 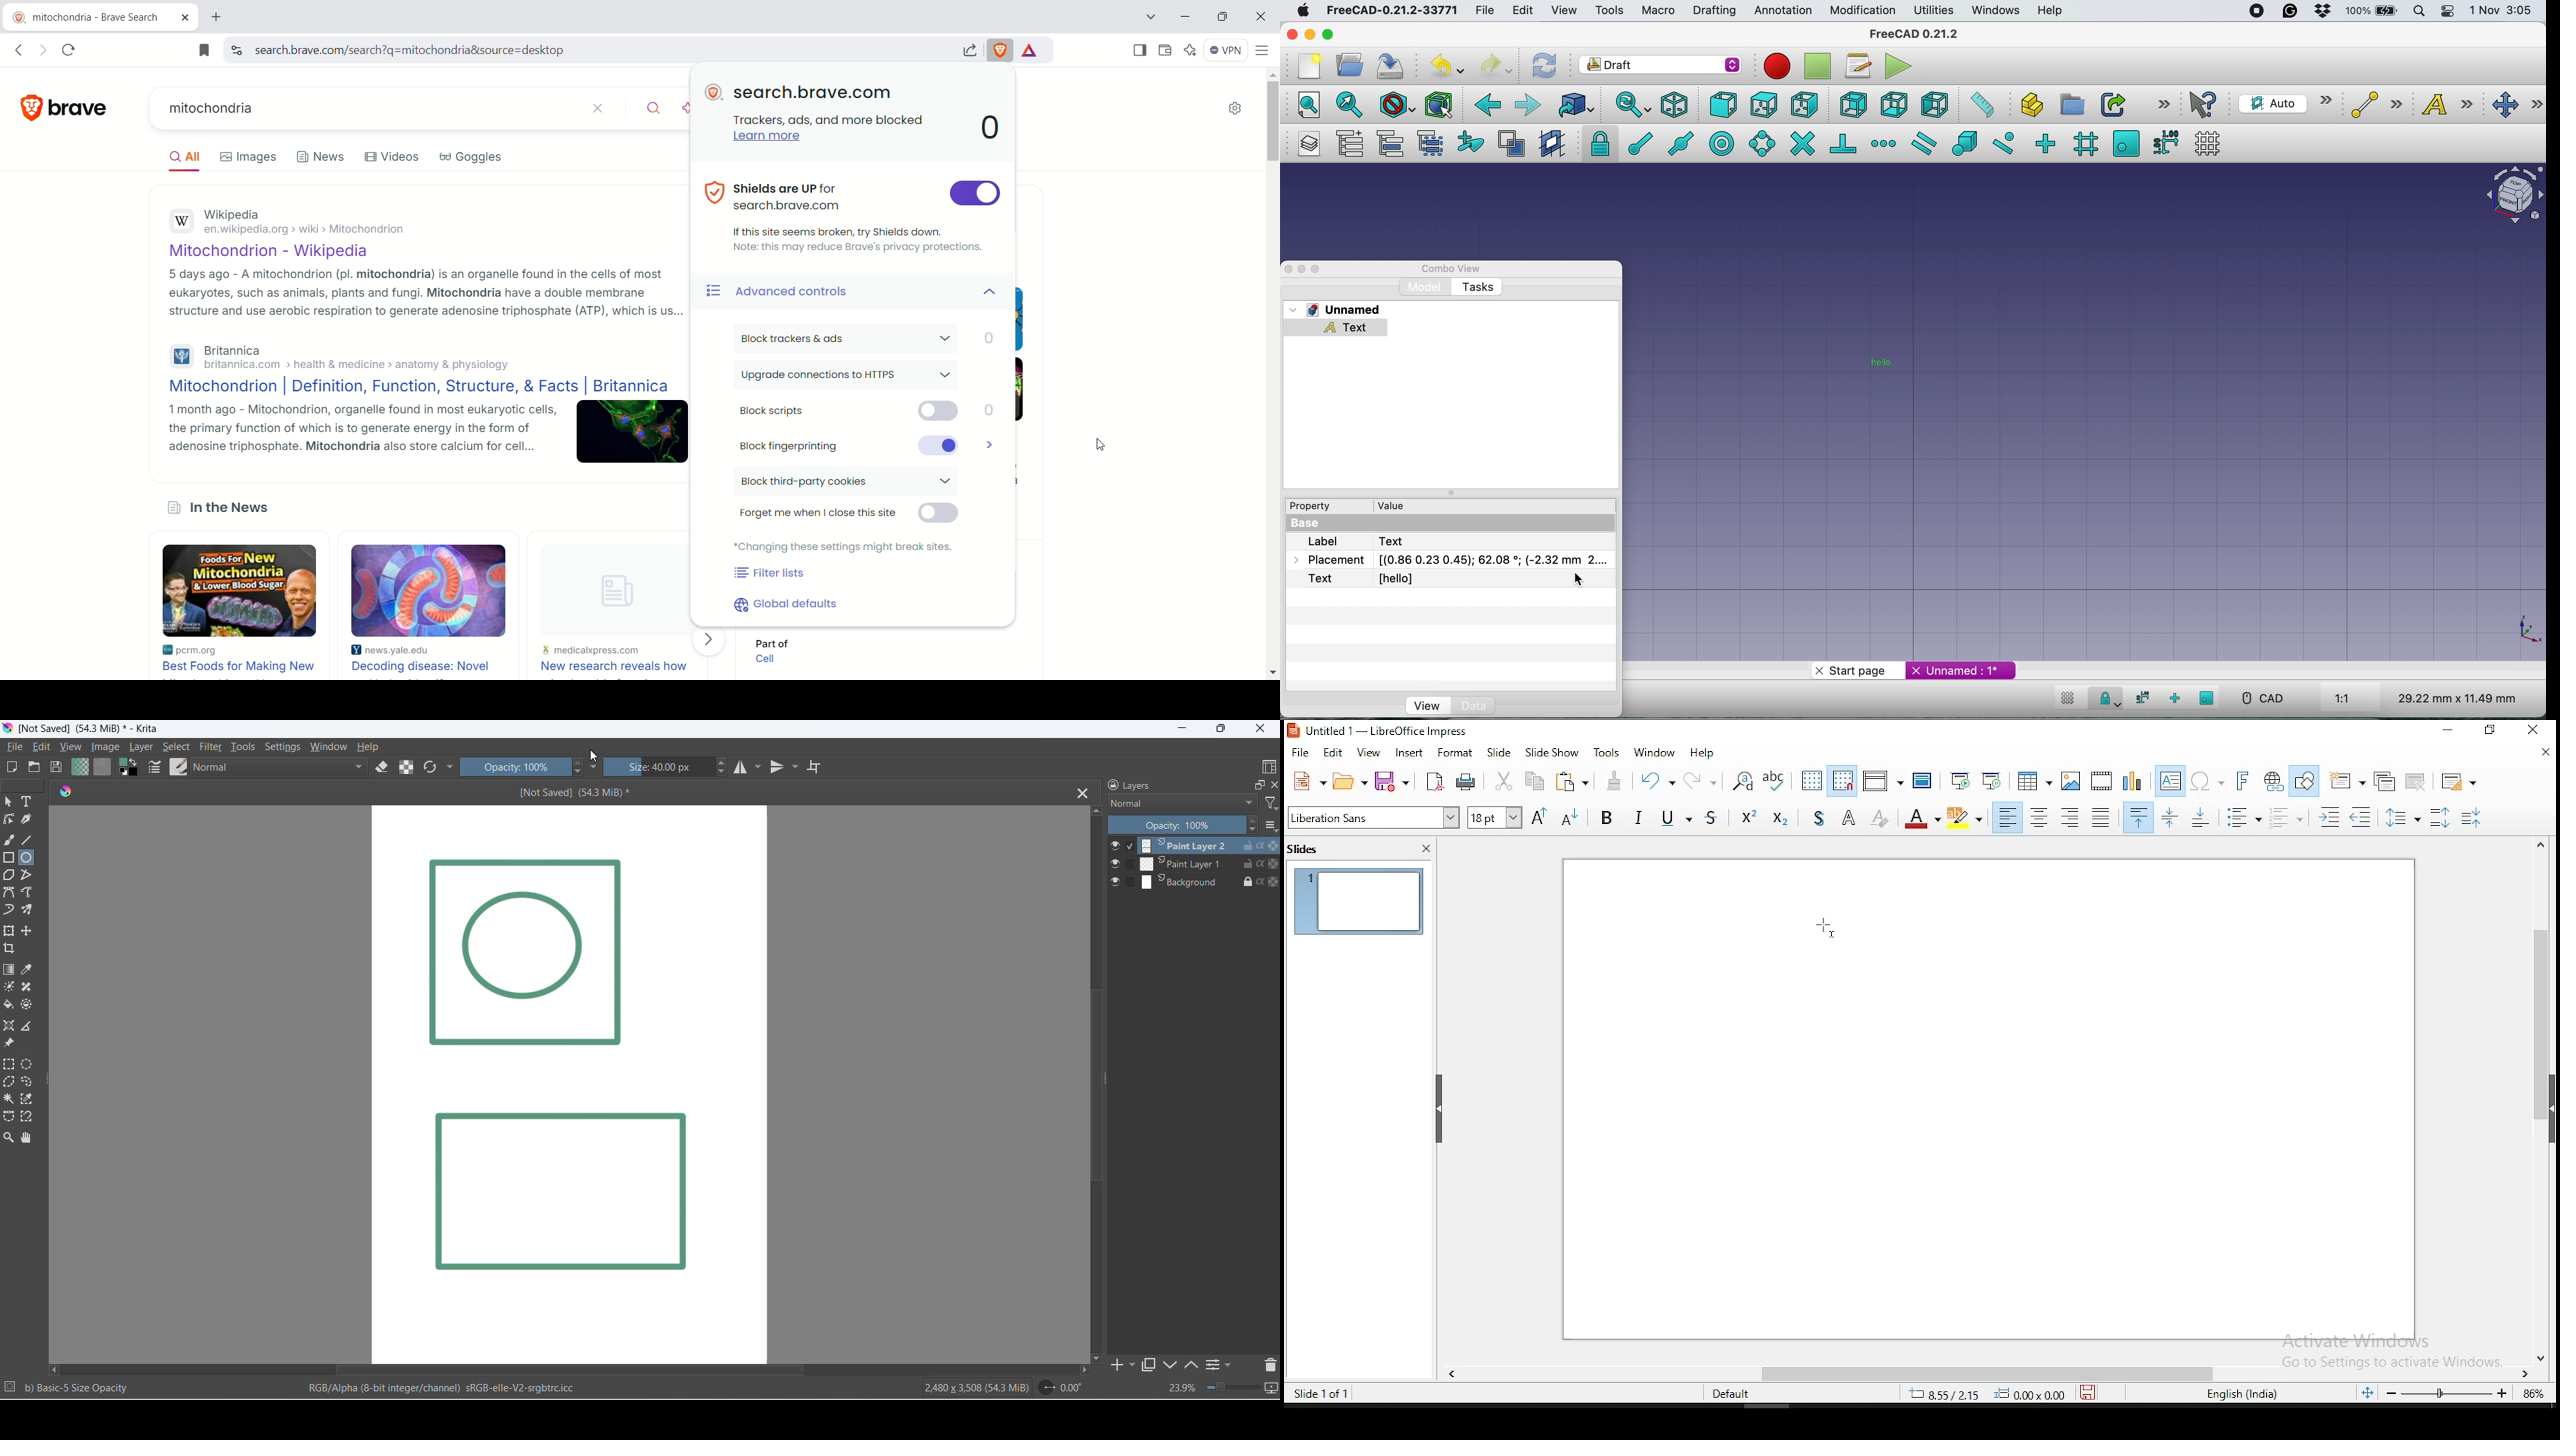 I want to click on icon and filename, so click(x=1384, y=732).